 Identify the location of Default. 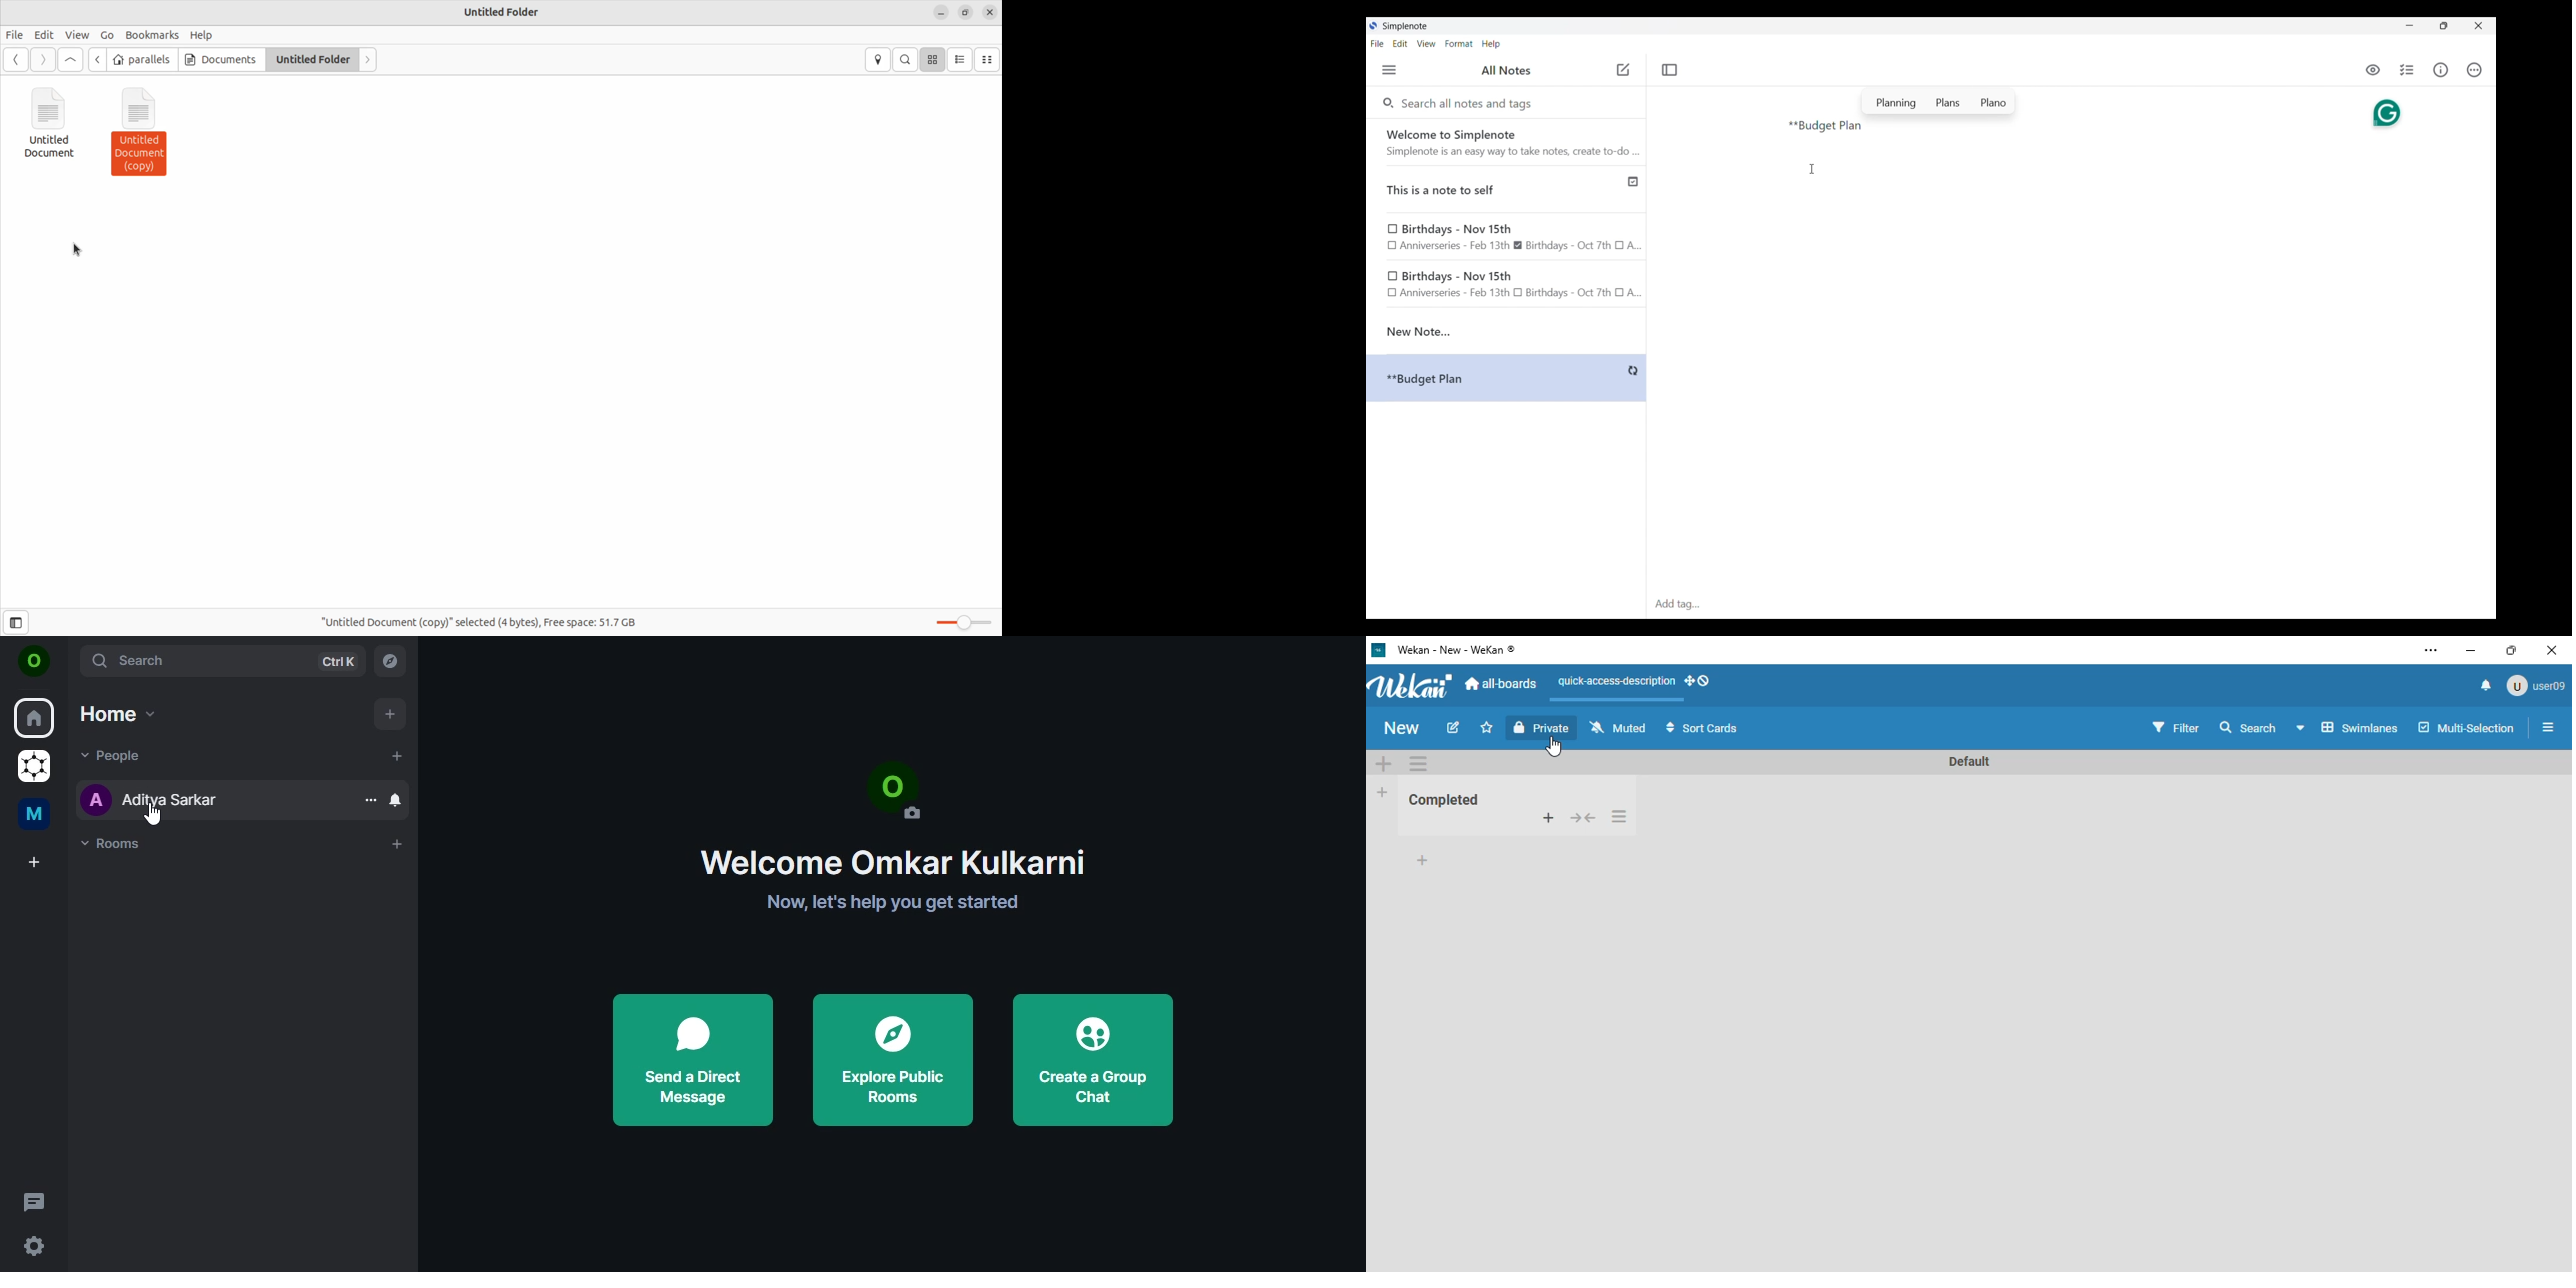
(1968, 760).